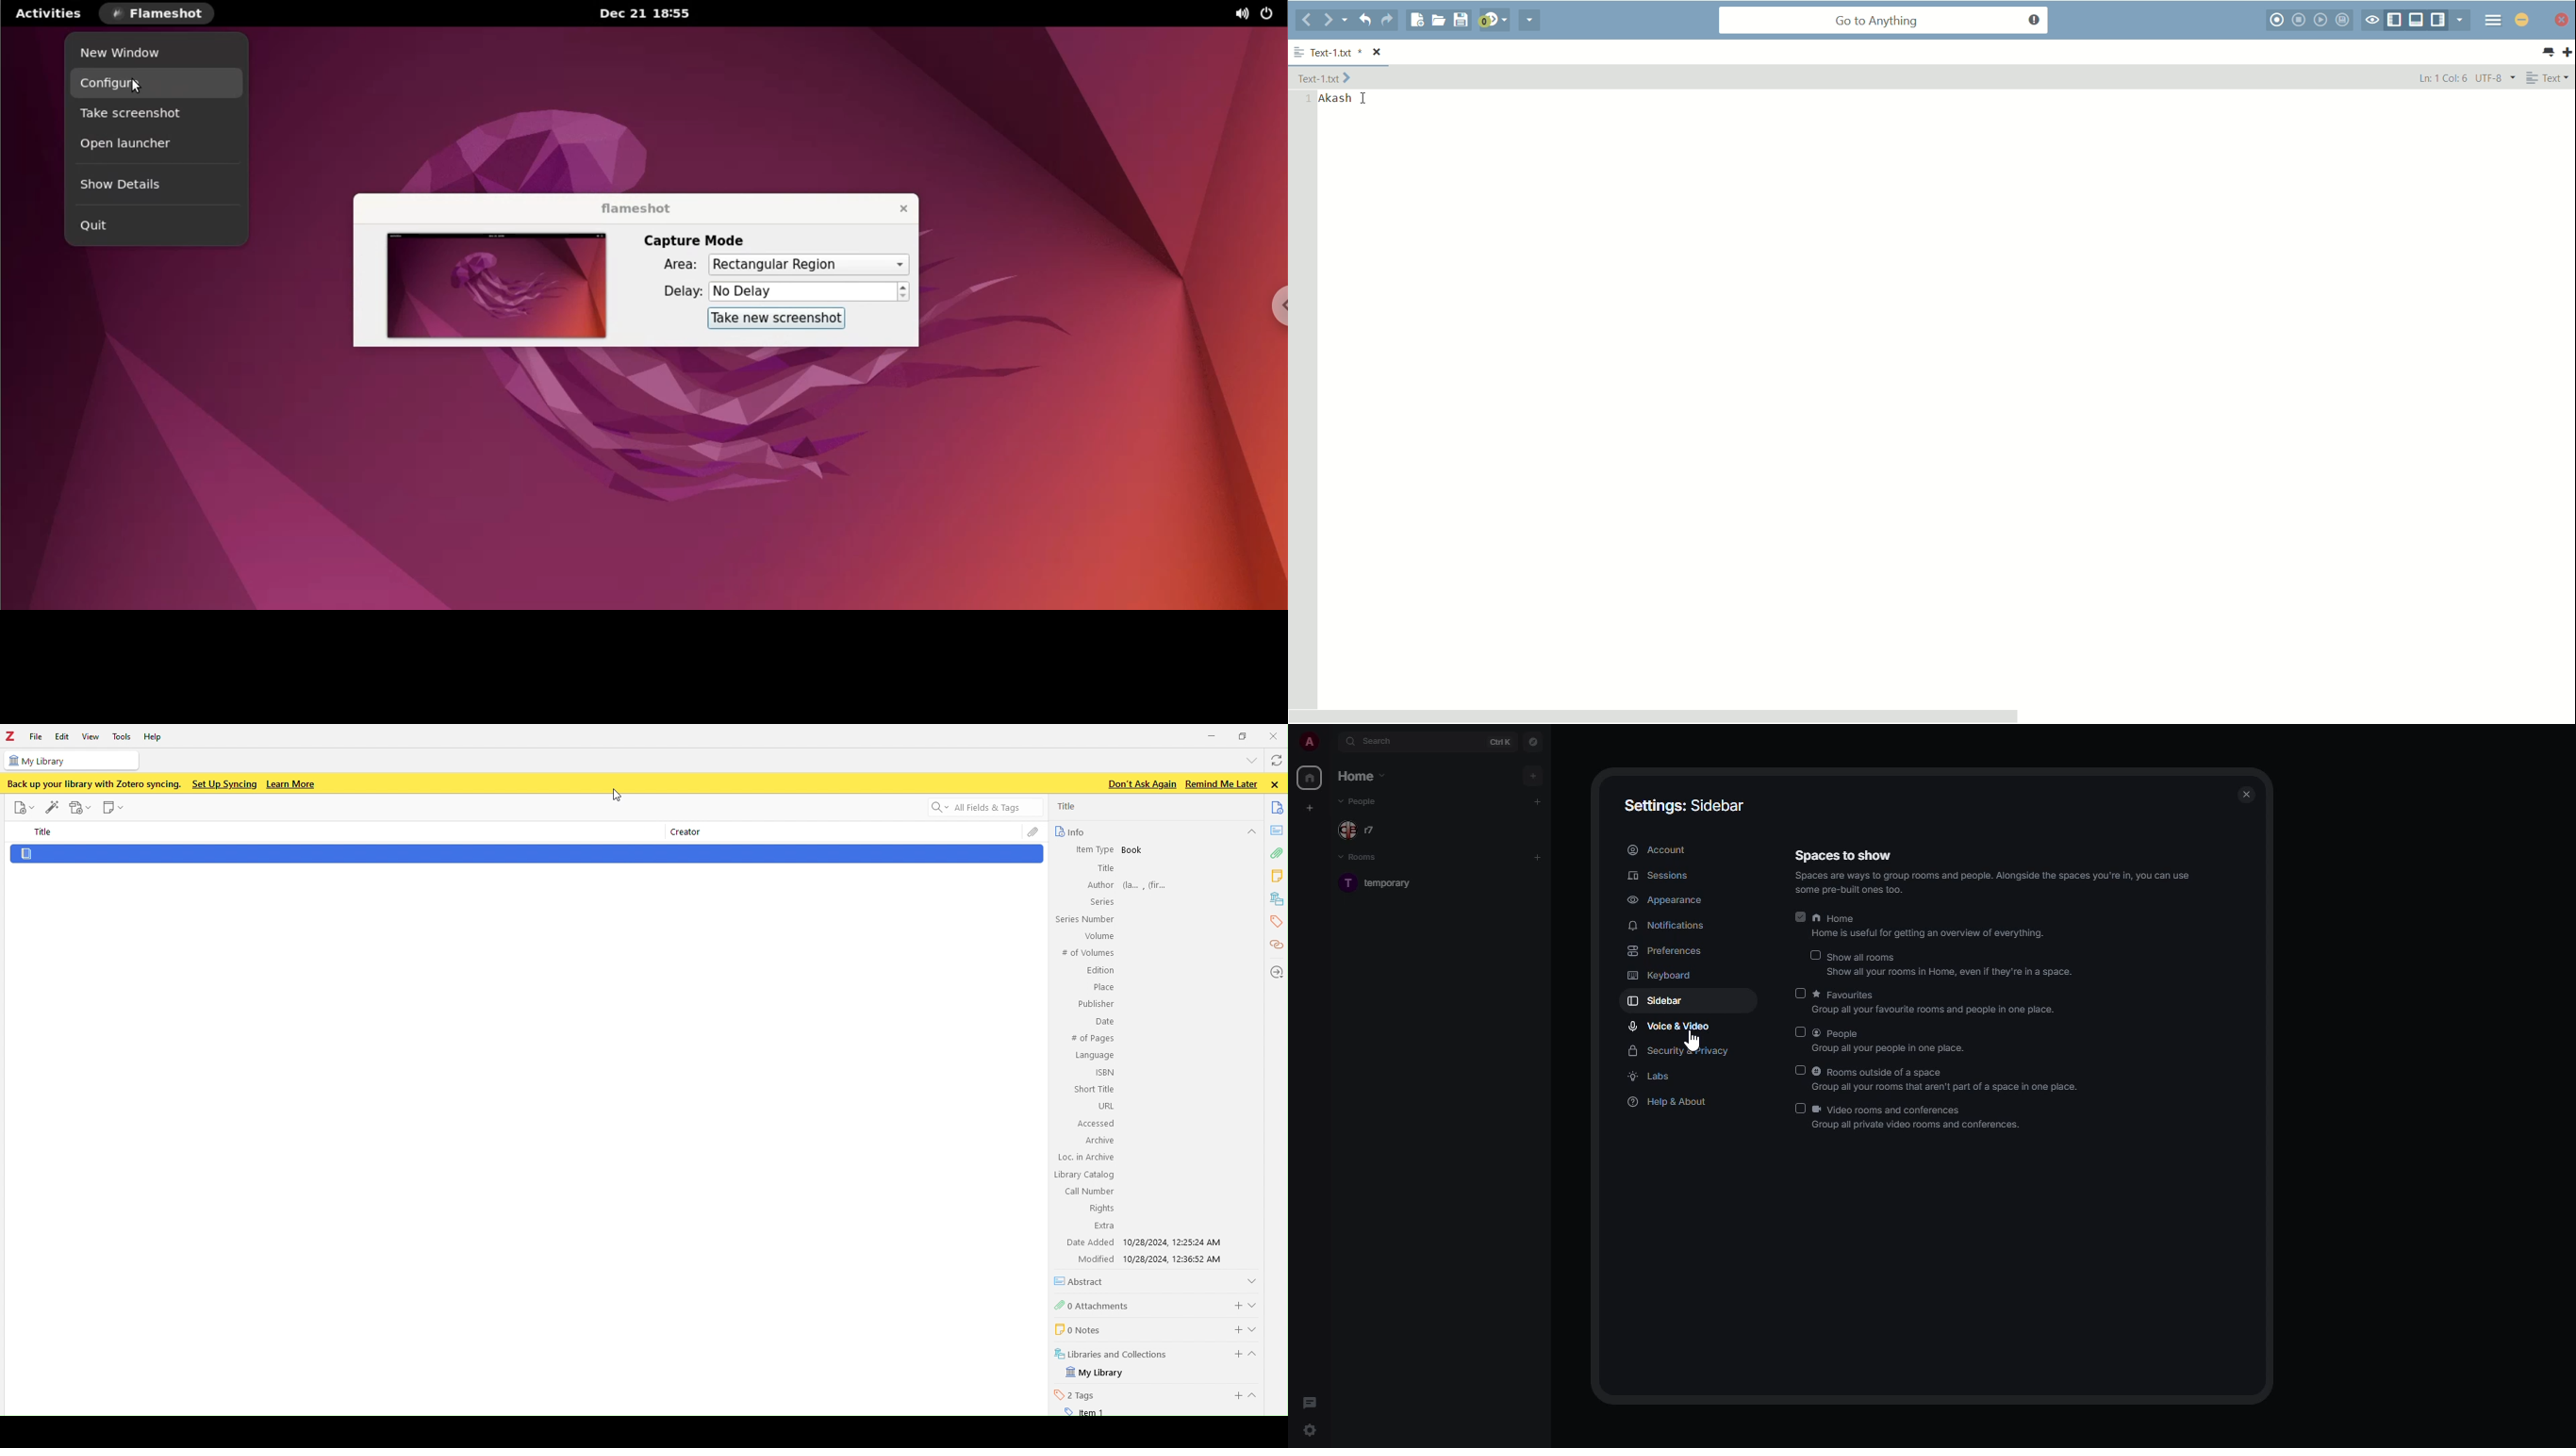 The image size is (2576, 1456). I want to click on rooms outside of a space, so click(1949, 1081).